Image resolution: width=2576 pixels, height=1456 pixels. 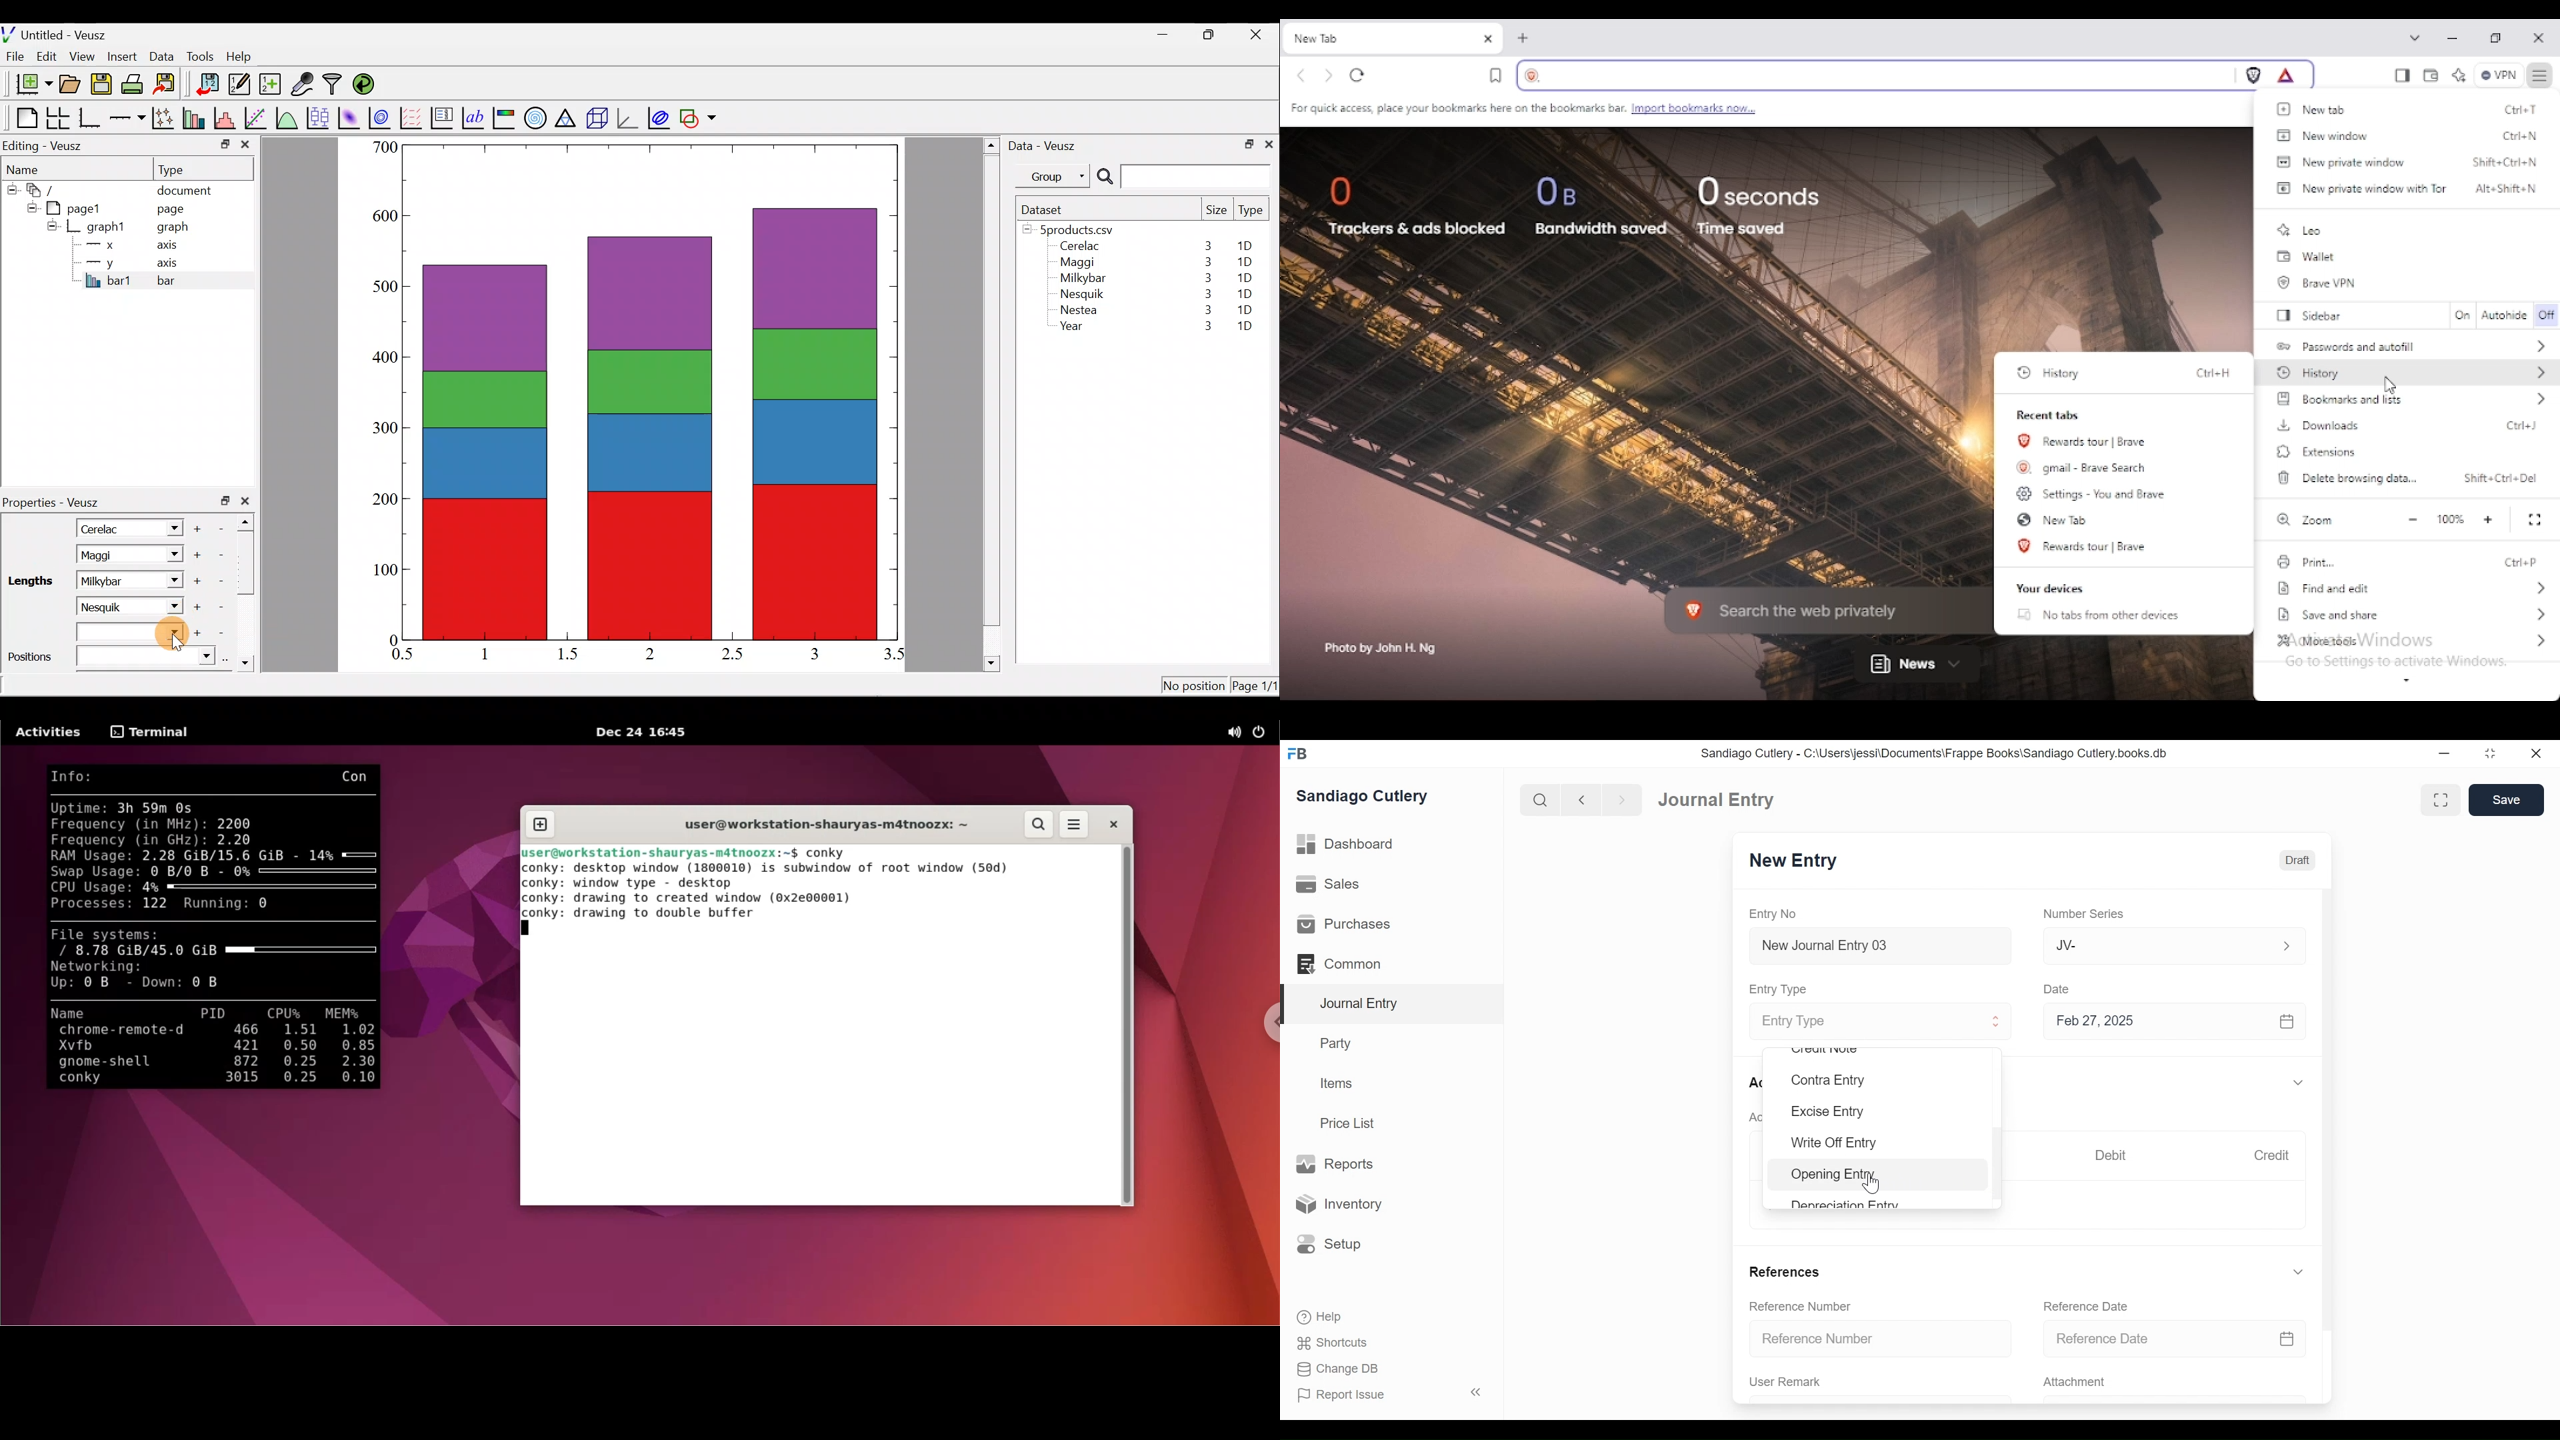 I want to click on Attachment, so click(x=2074, y=1383).